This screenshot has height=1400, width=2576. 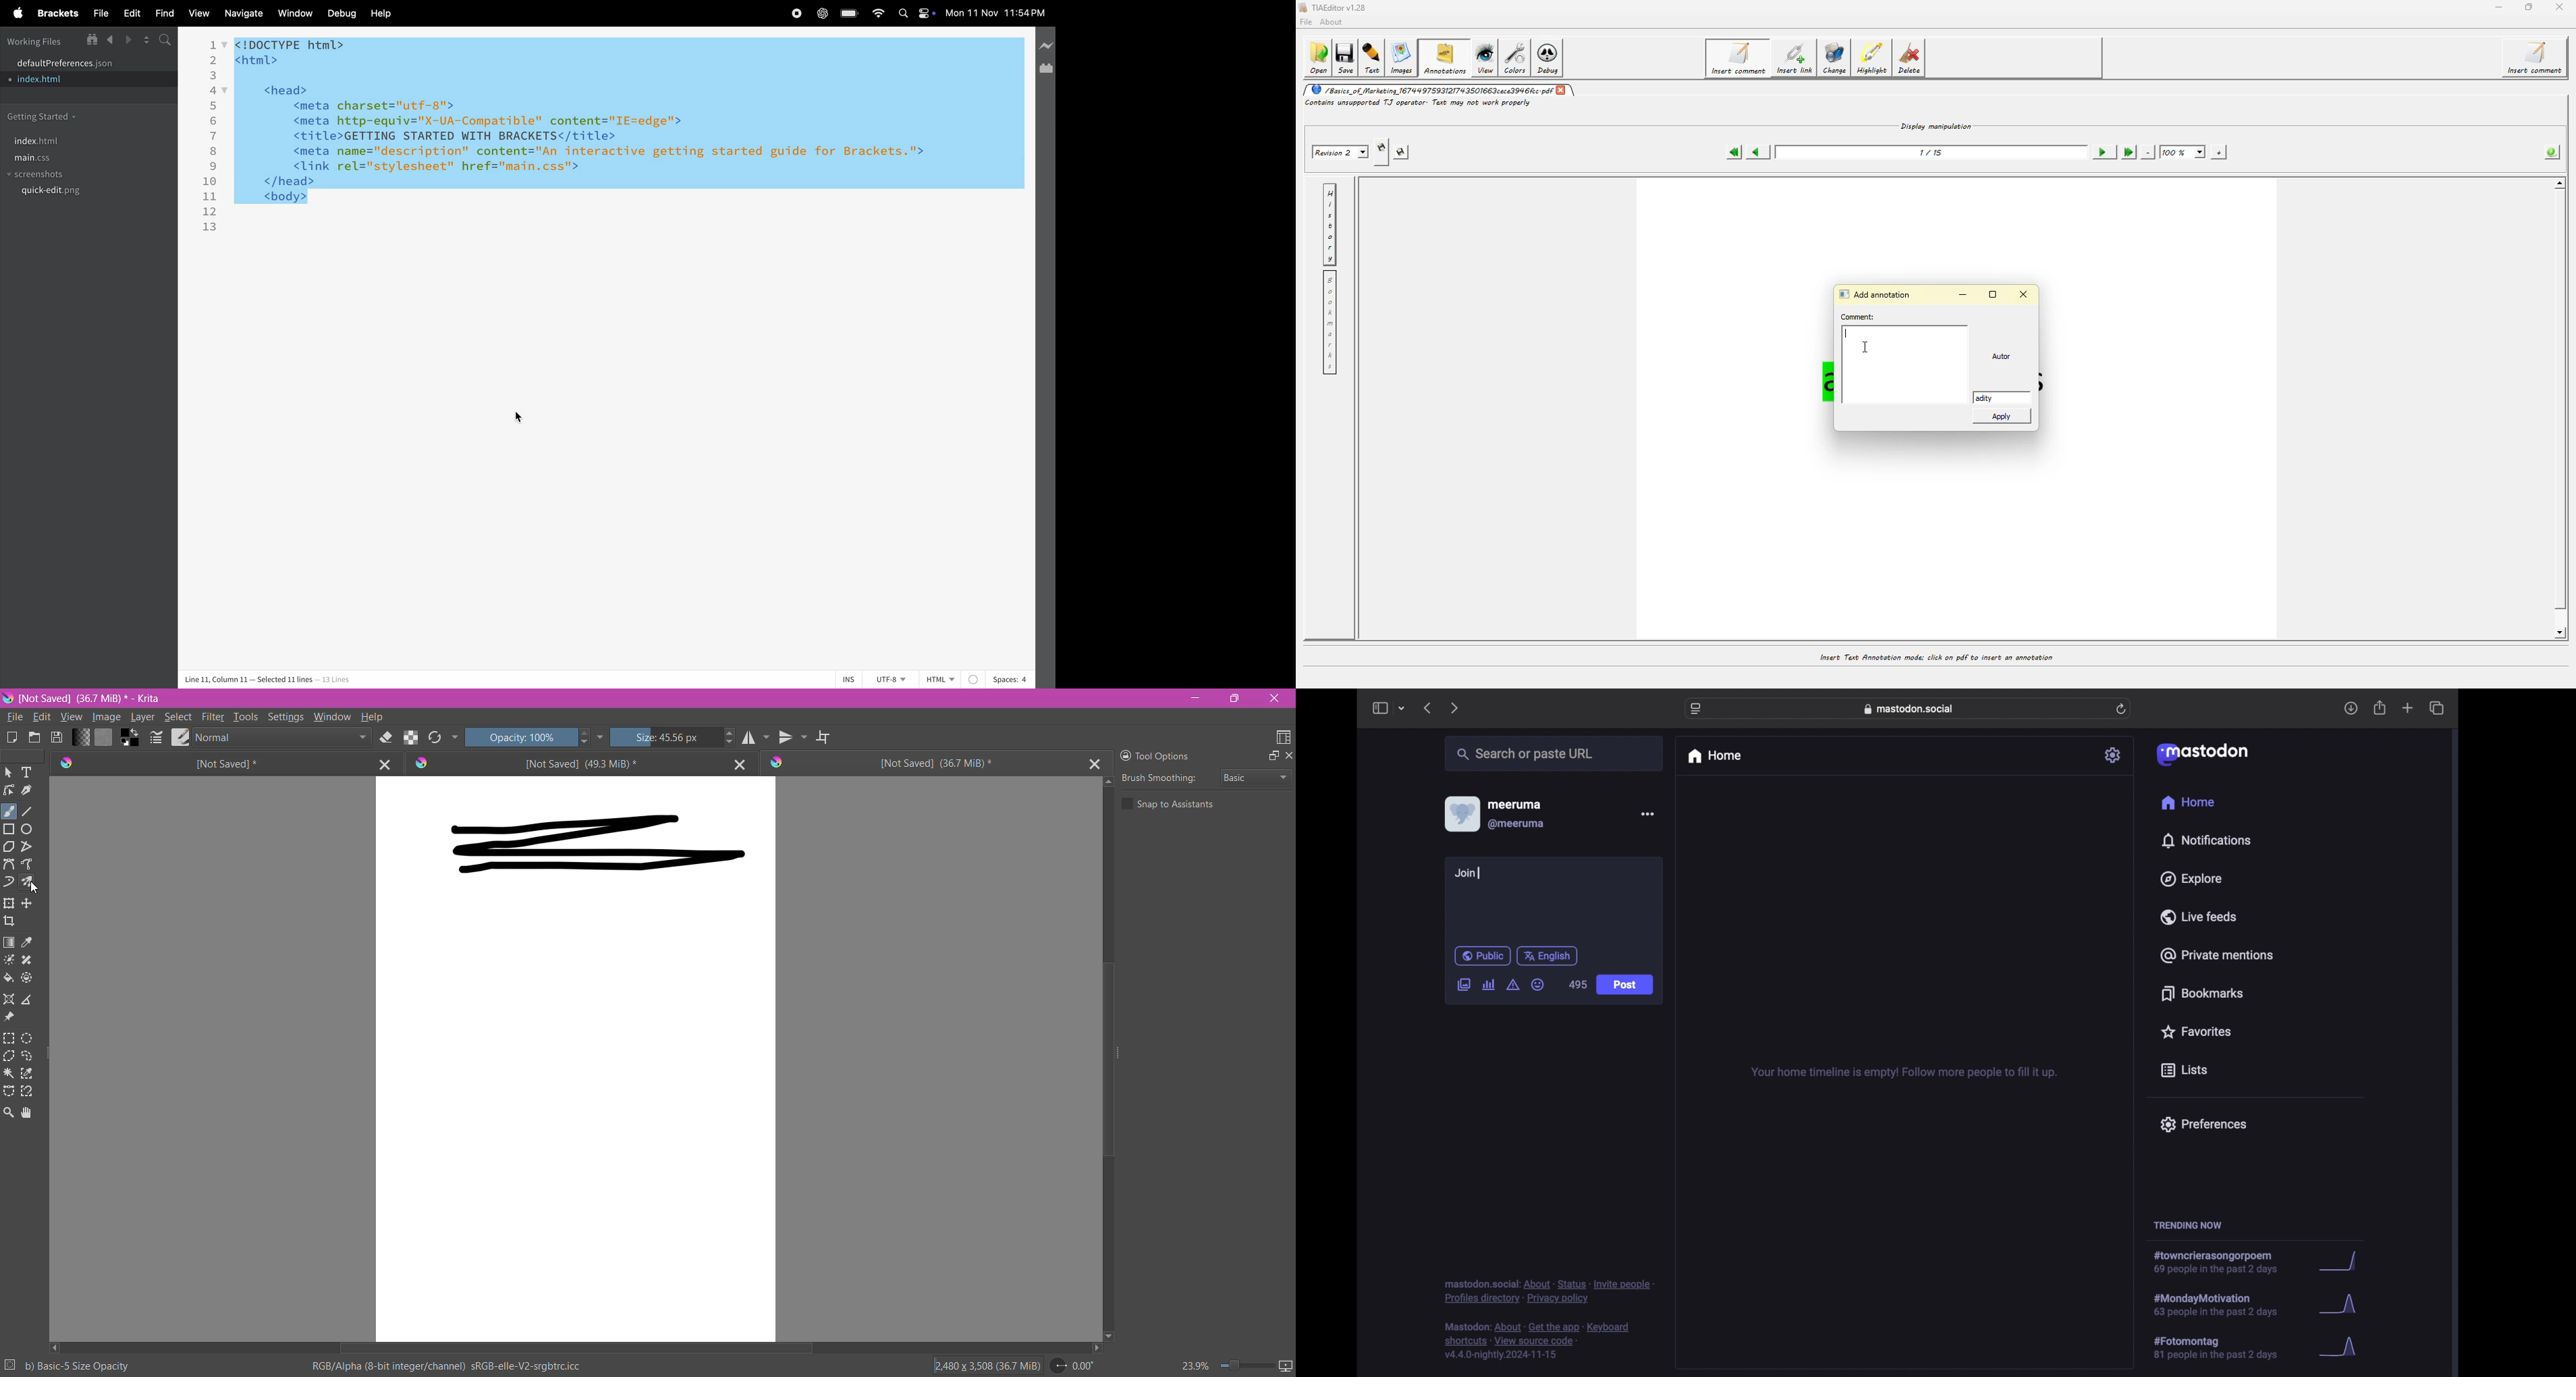 I want to click on spaces, so click(x=1010, y=679).